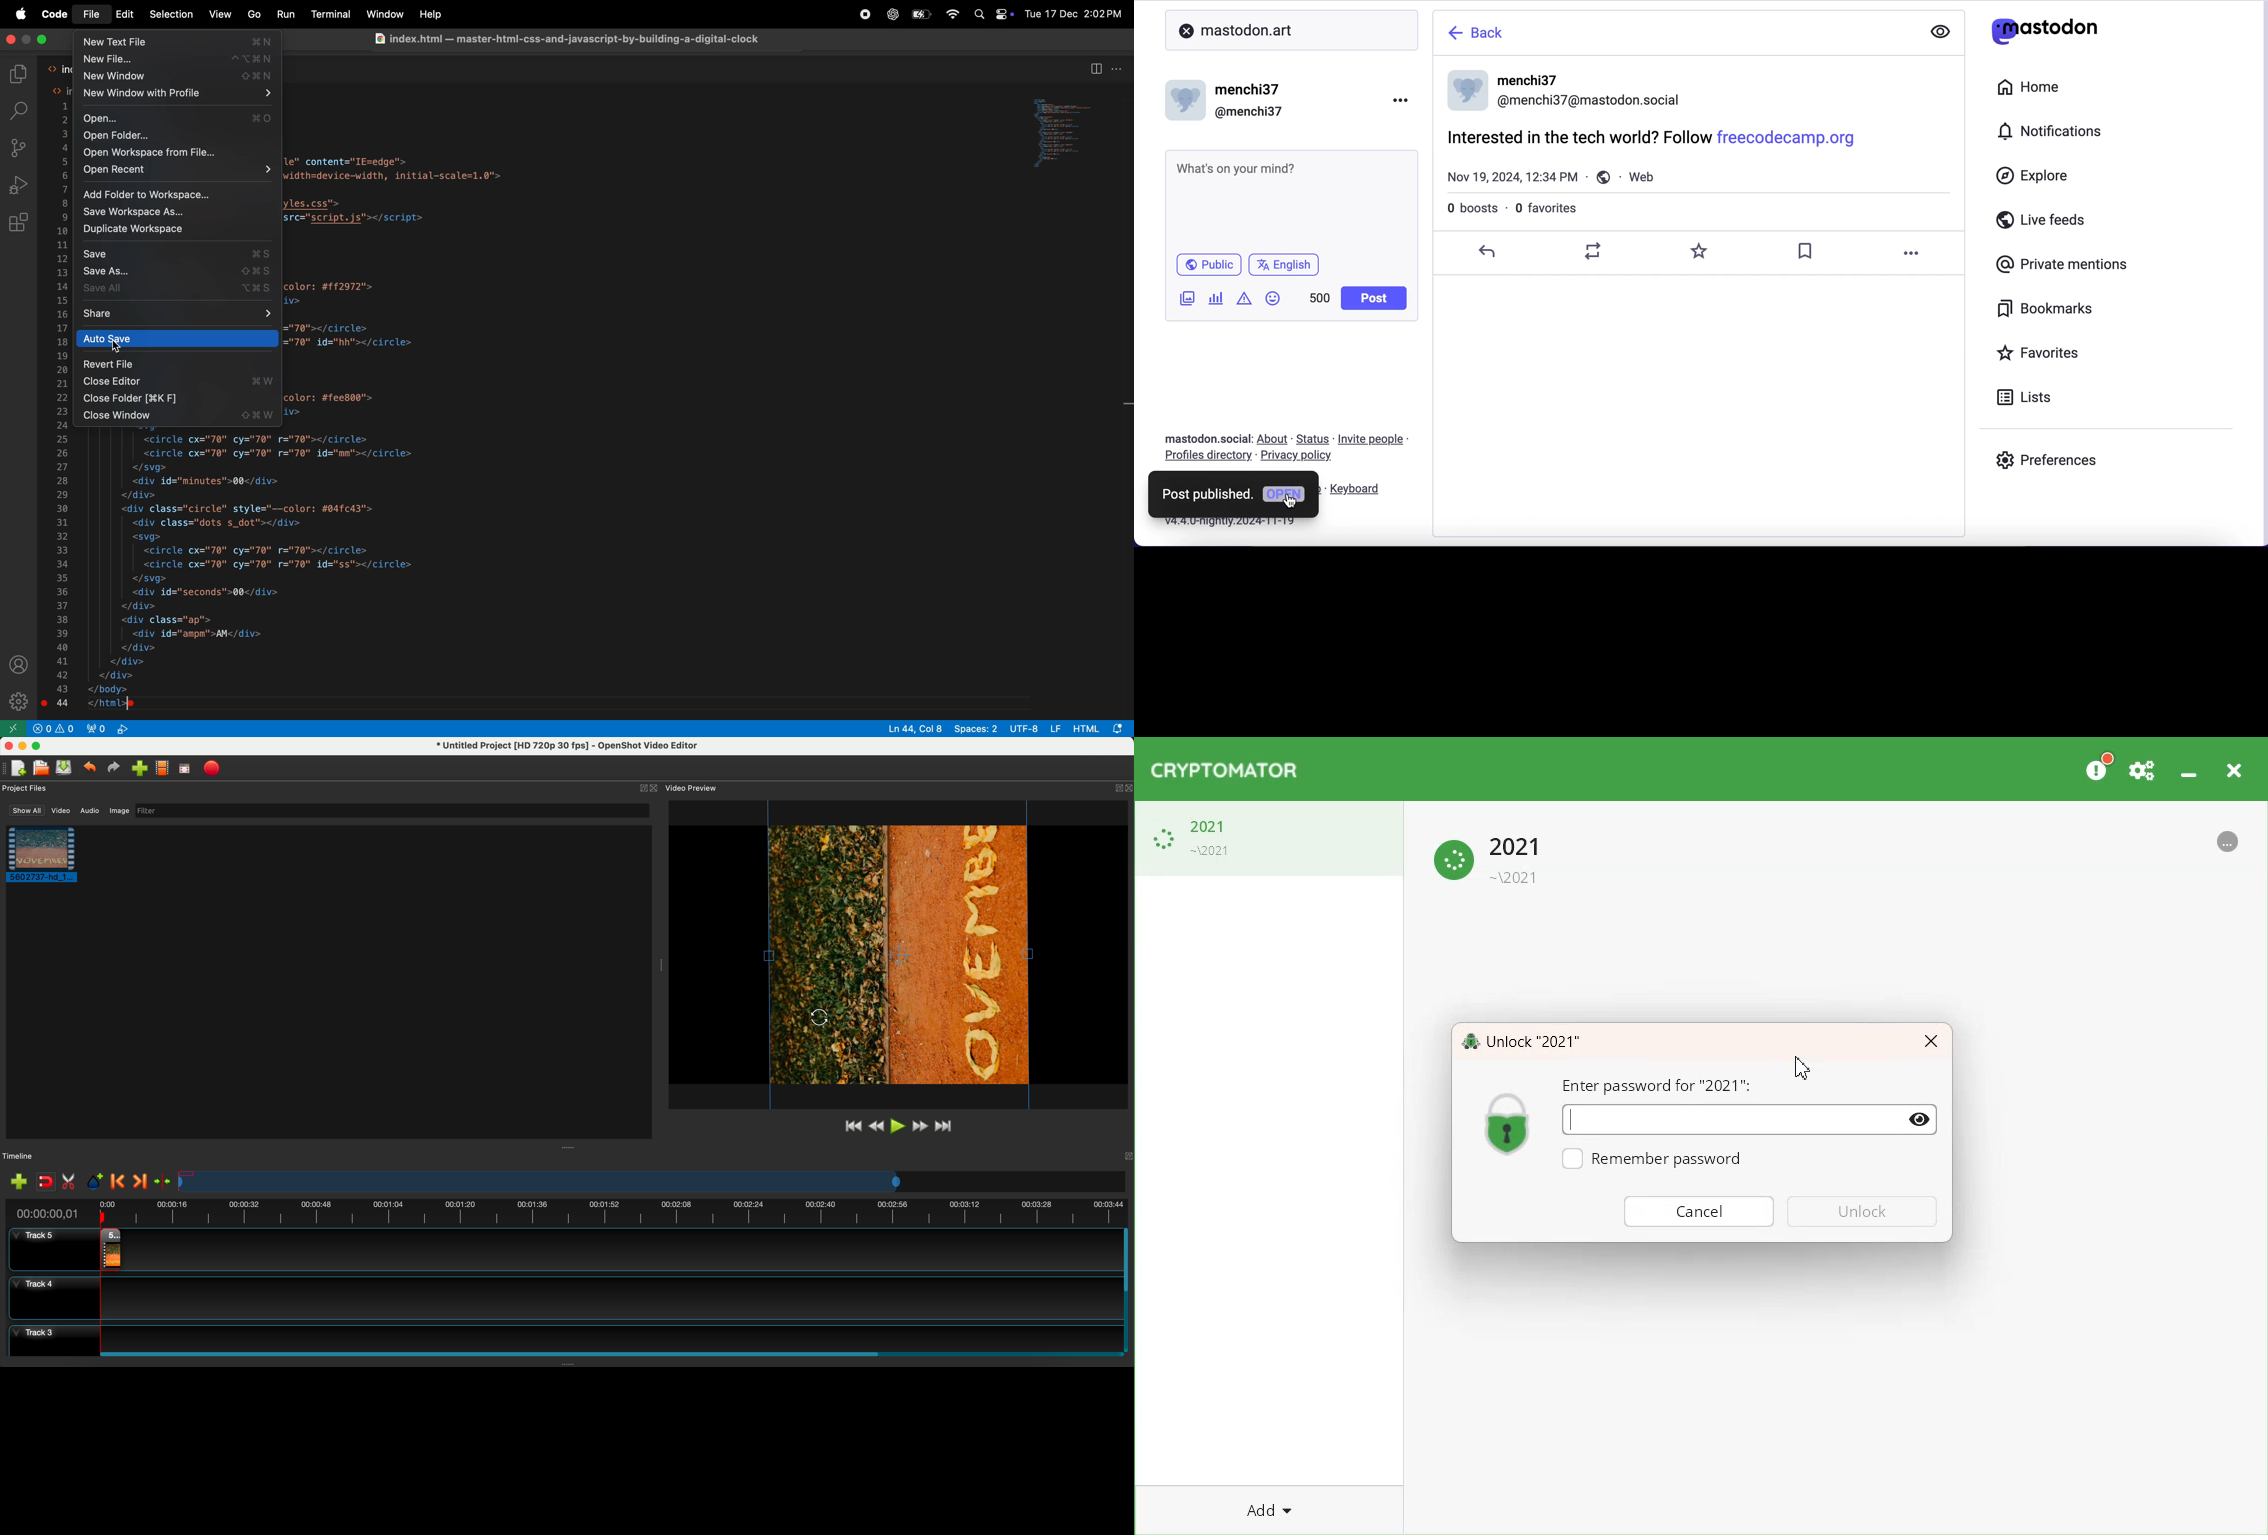  What do you see at coordinates (638, 789) in the screenshot?
I see `minimize` at bounding box center [638, 789].